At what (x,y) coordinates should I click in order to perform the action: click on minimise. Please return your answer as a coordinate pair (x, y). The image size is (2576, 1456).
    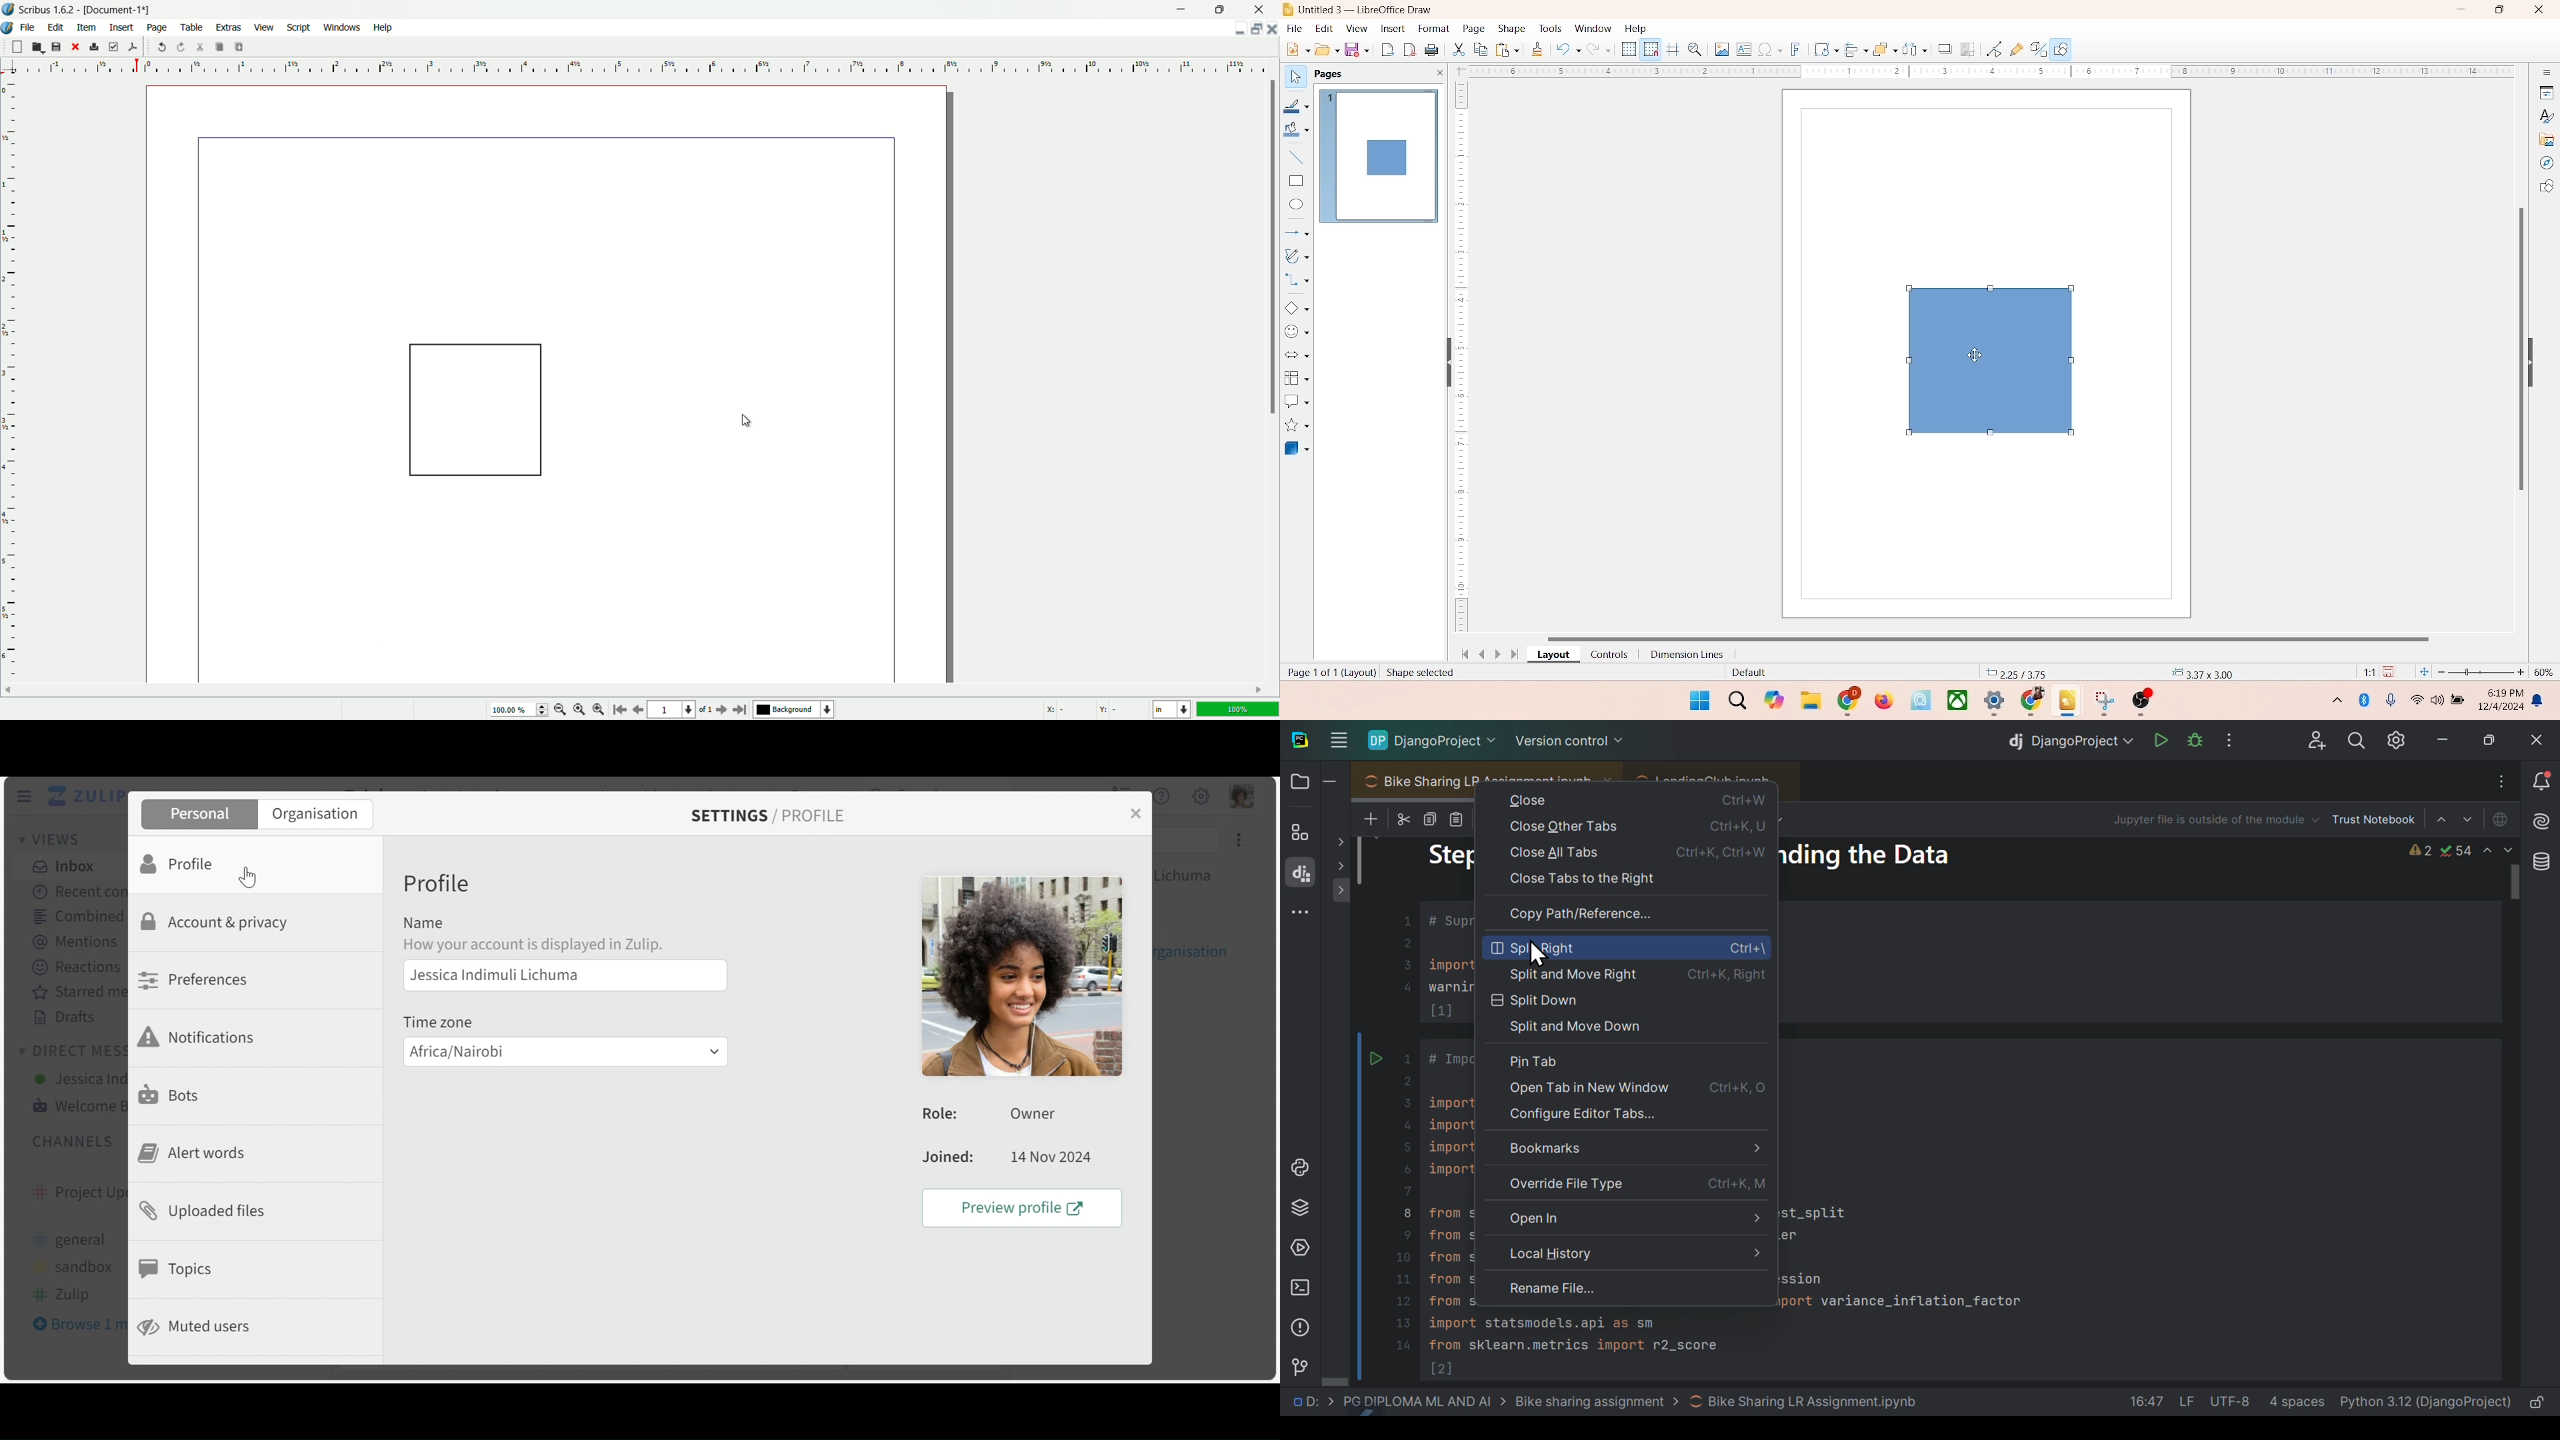
    Looking at the image, I should click on (2444, 741).